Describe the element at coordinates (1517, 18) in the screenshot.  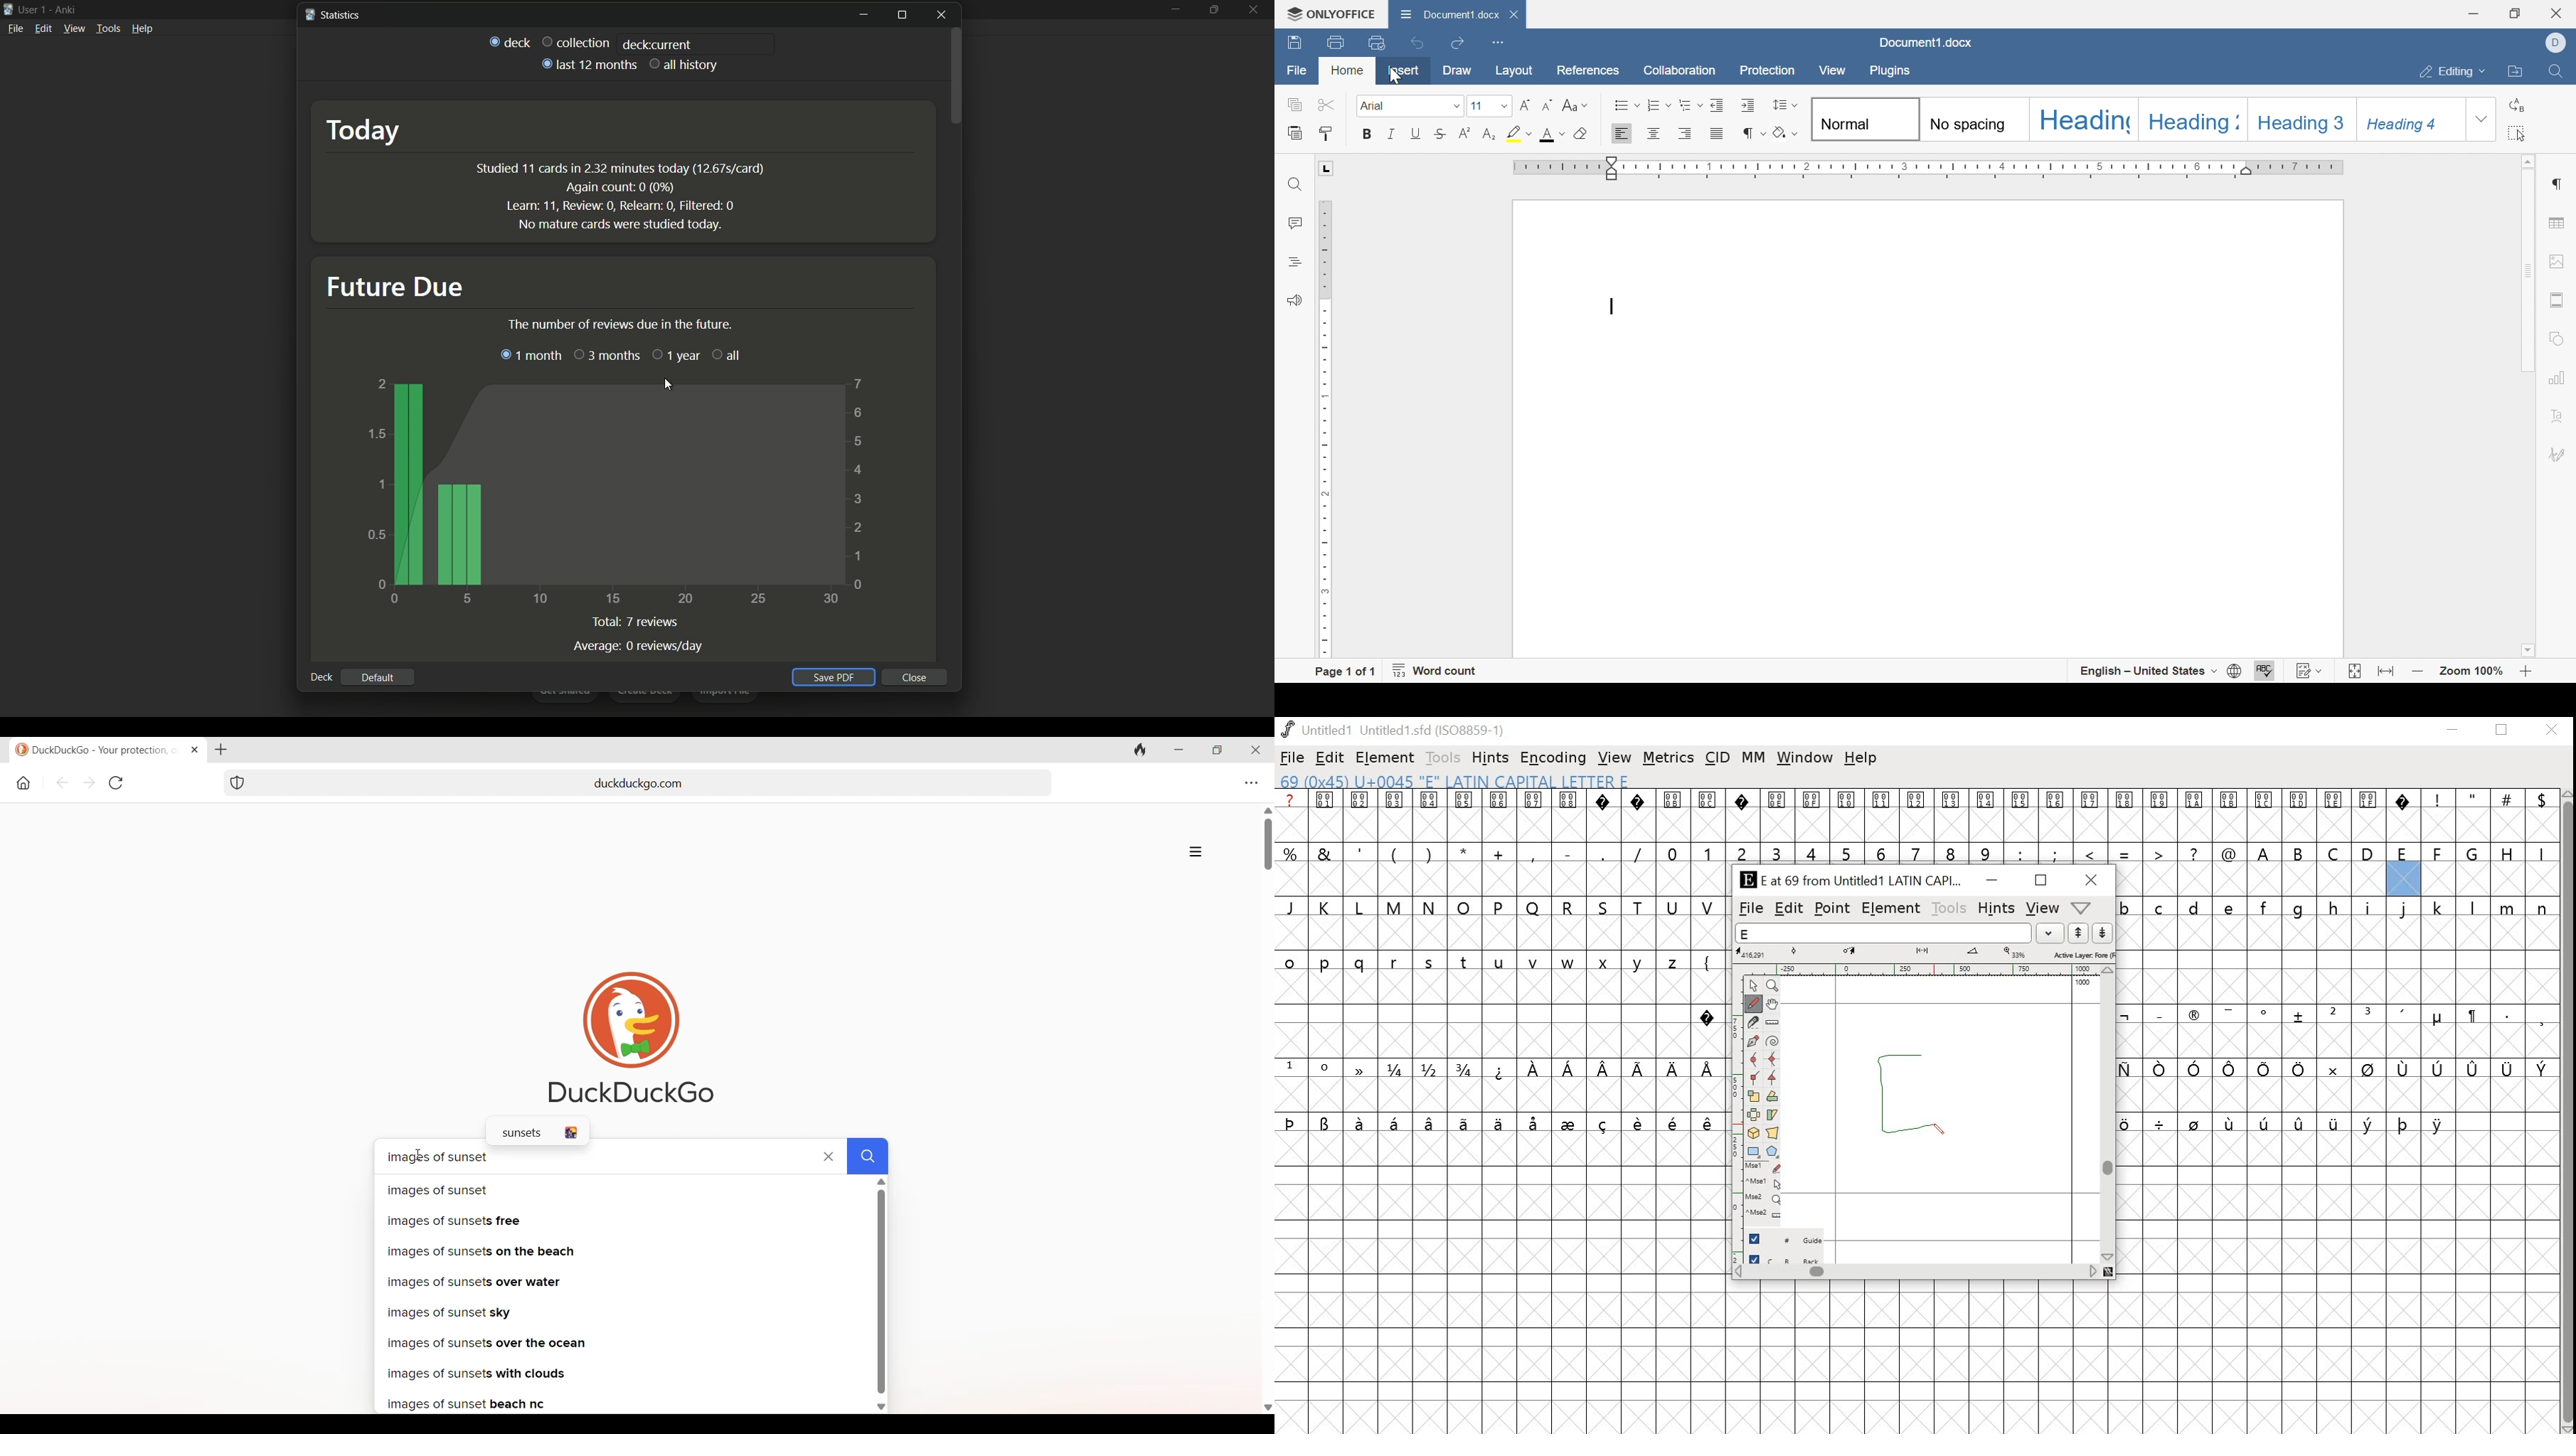
I see `Delete` at that location.